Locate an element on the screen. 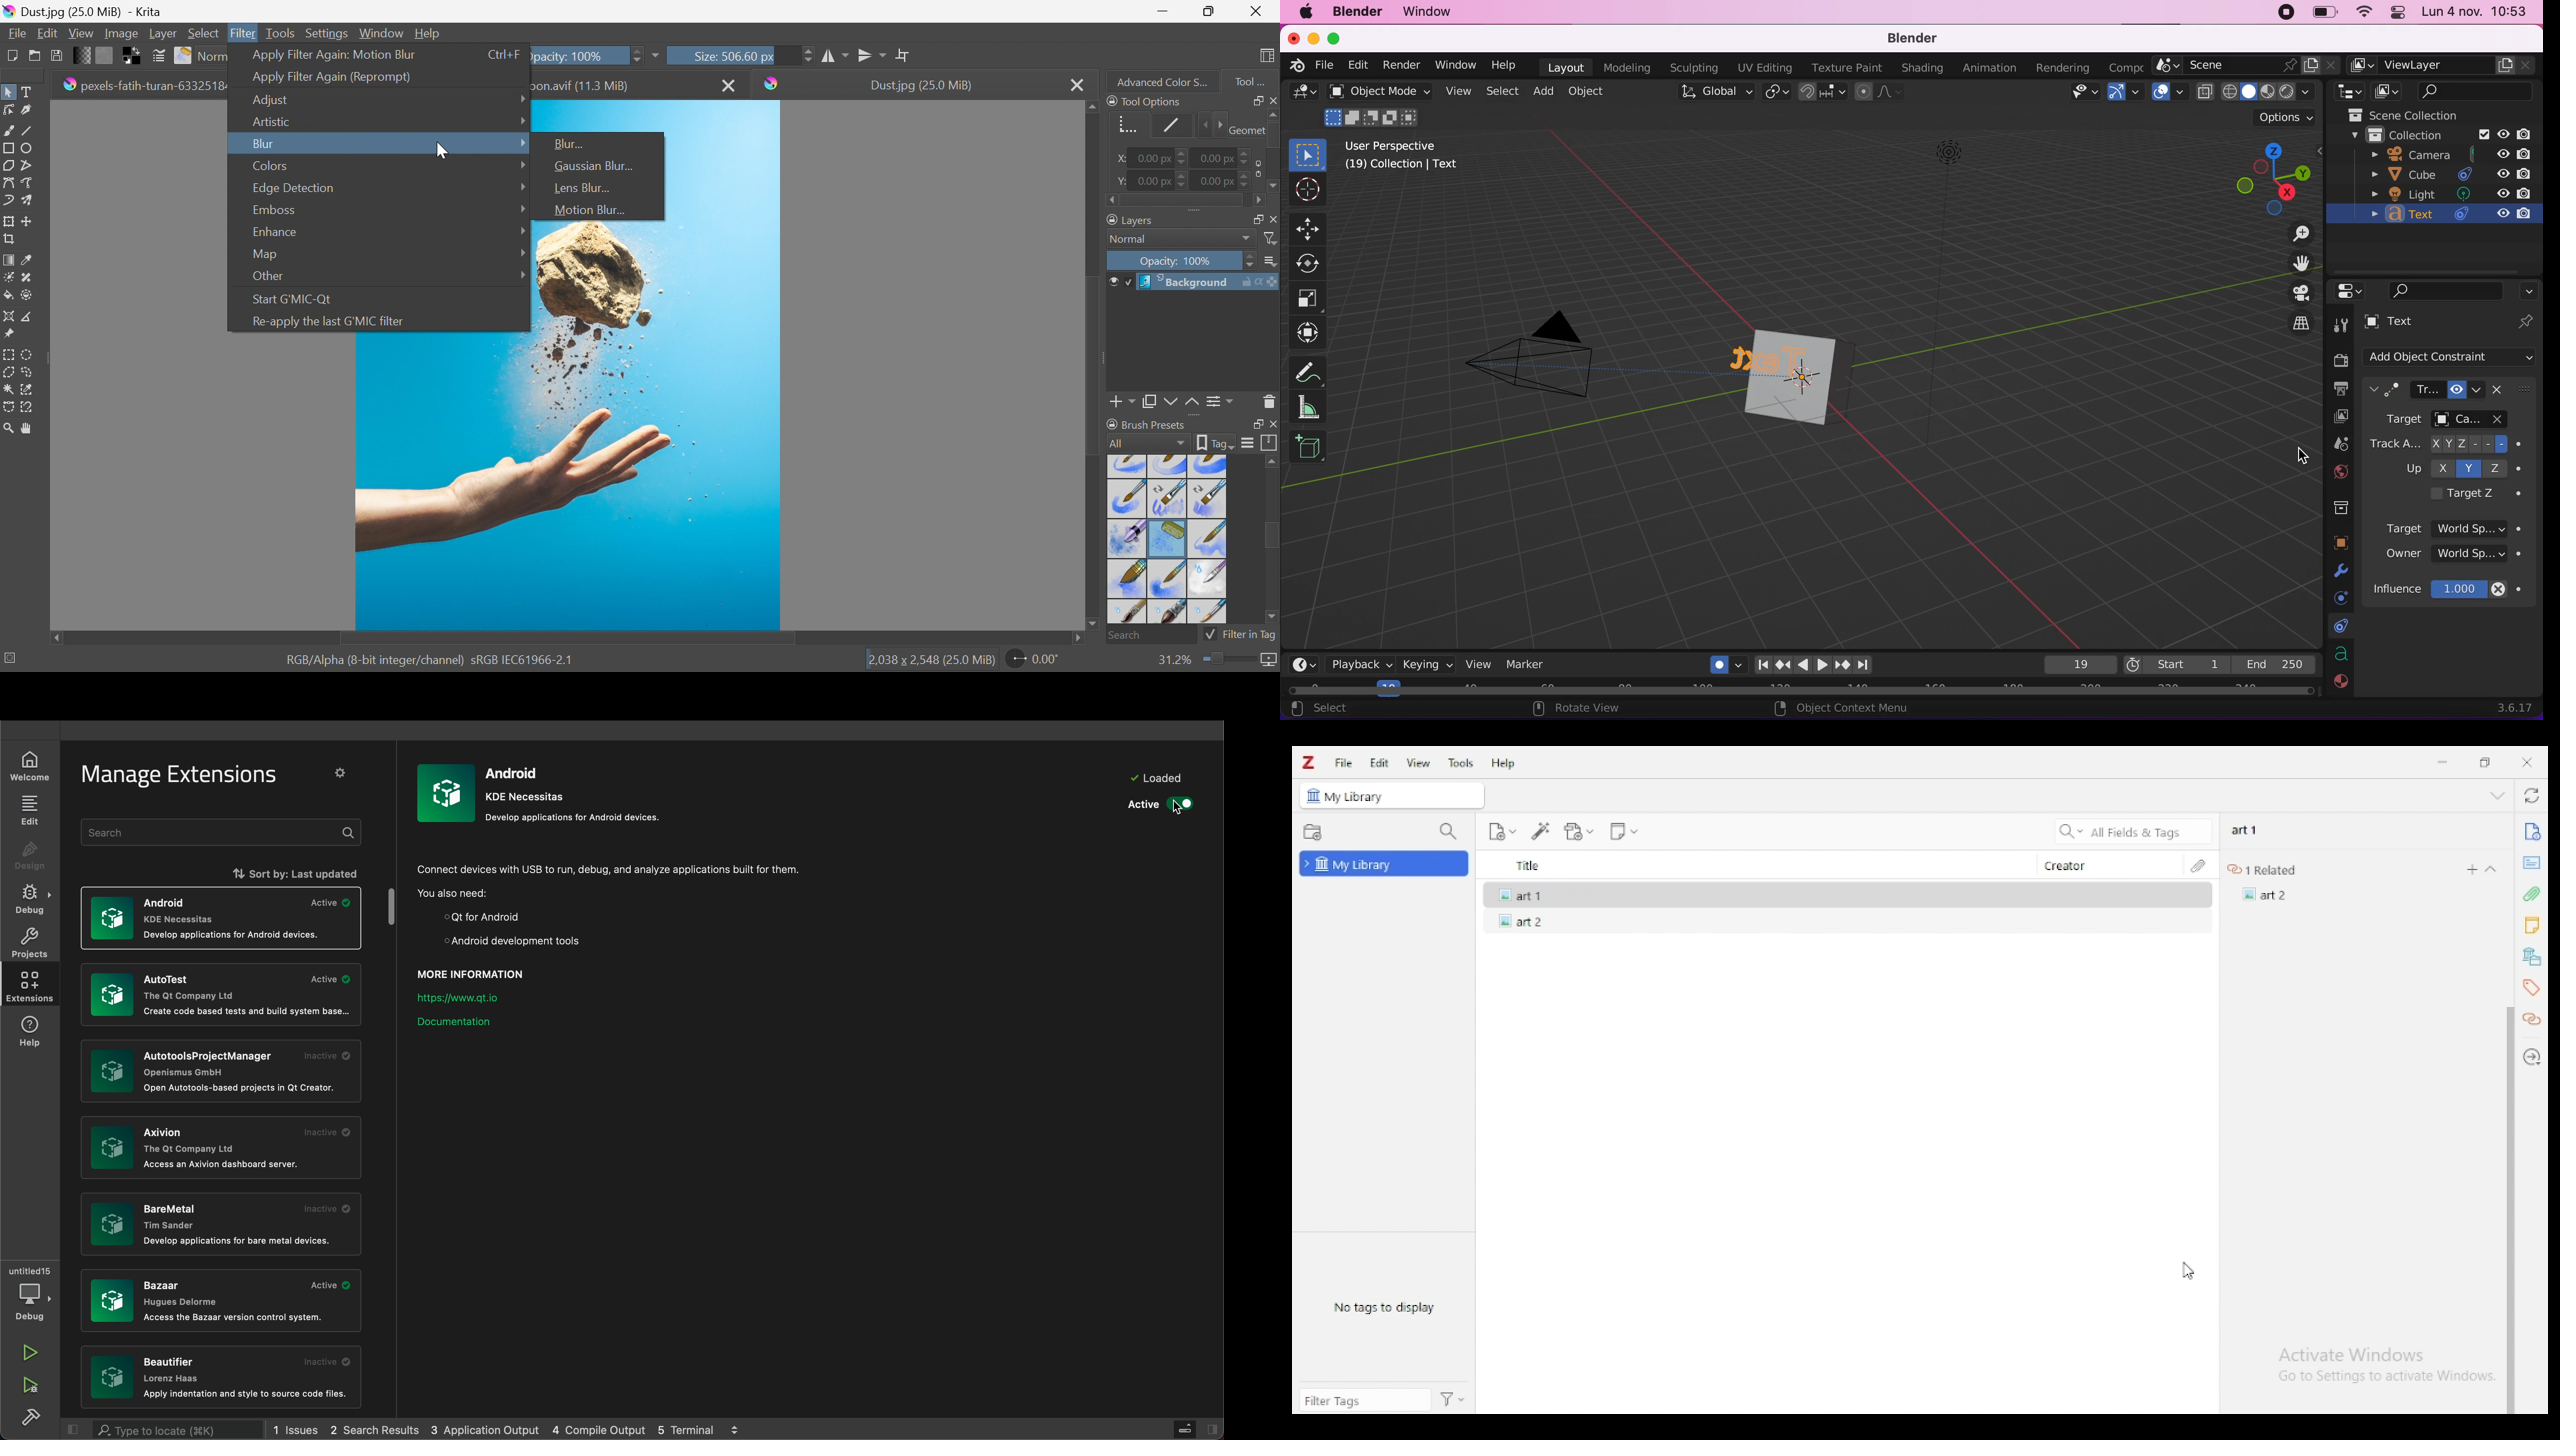  Help is located at coordinates (428, 33).